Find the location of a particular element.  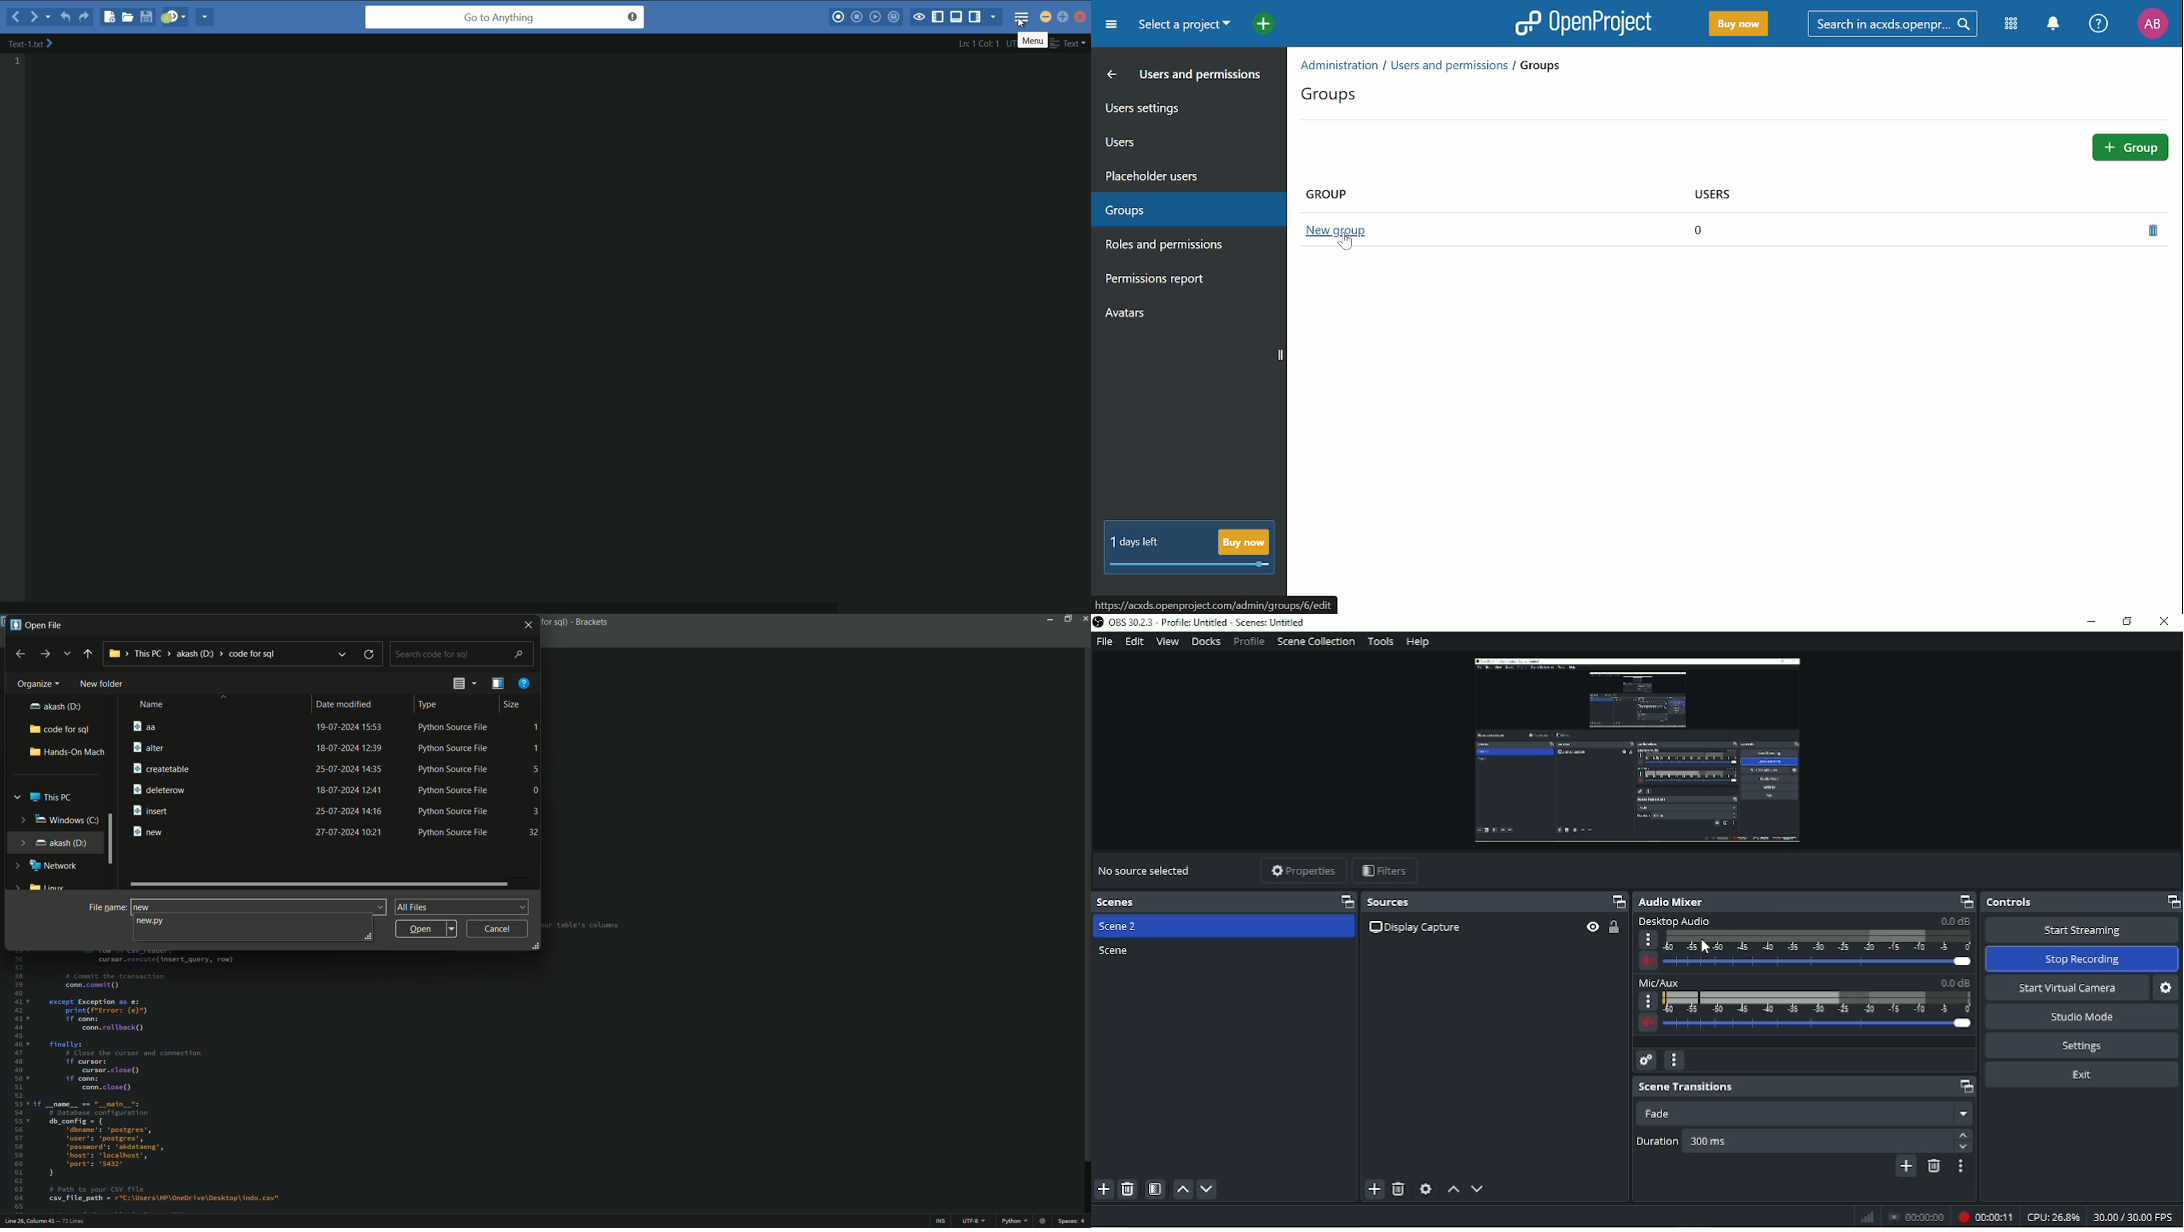

19-07-2024 15:53 is located at coordinates (350, 727).